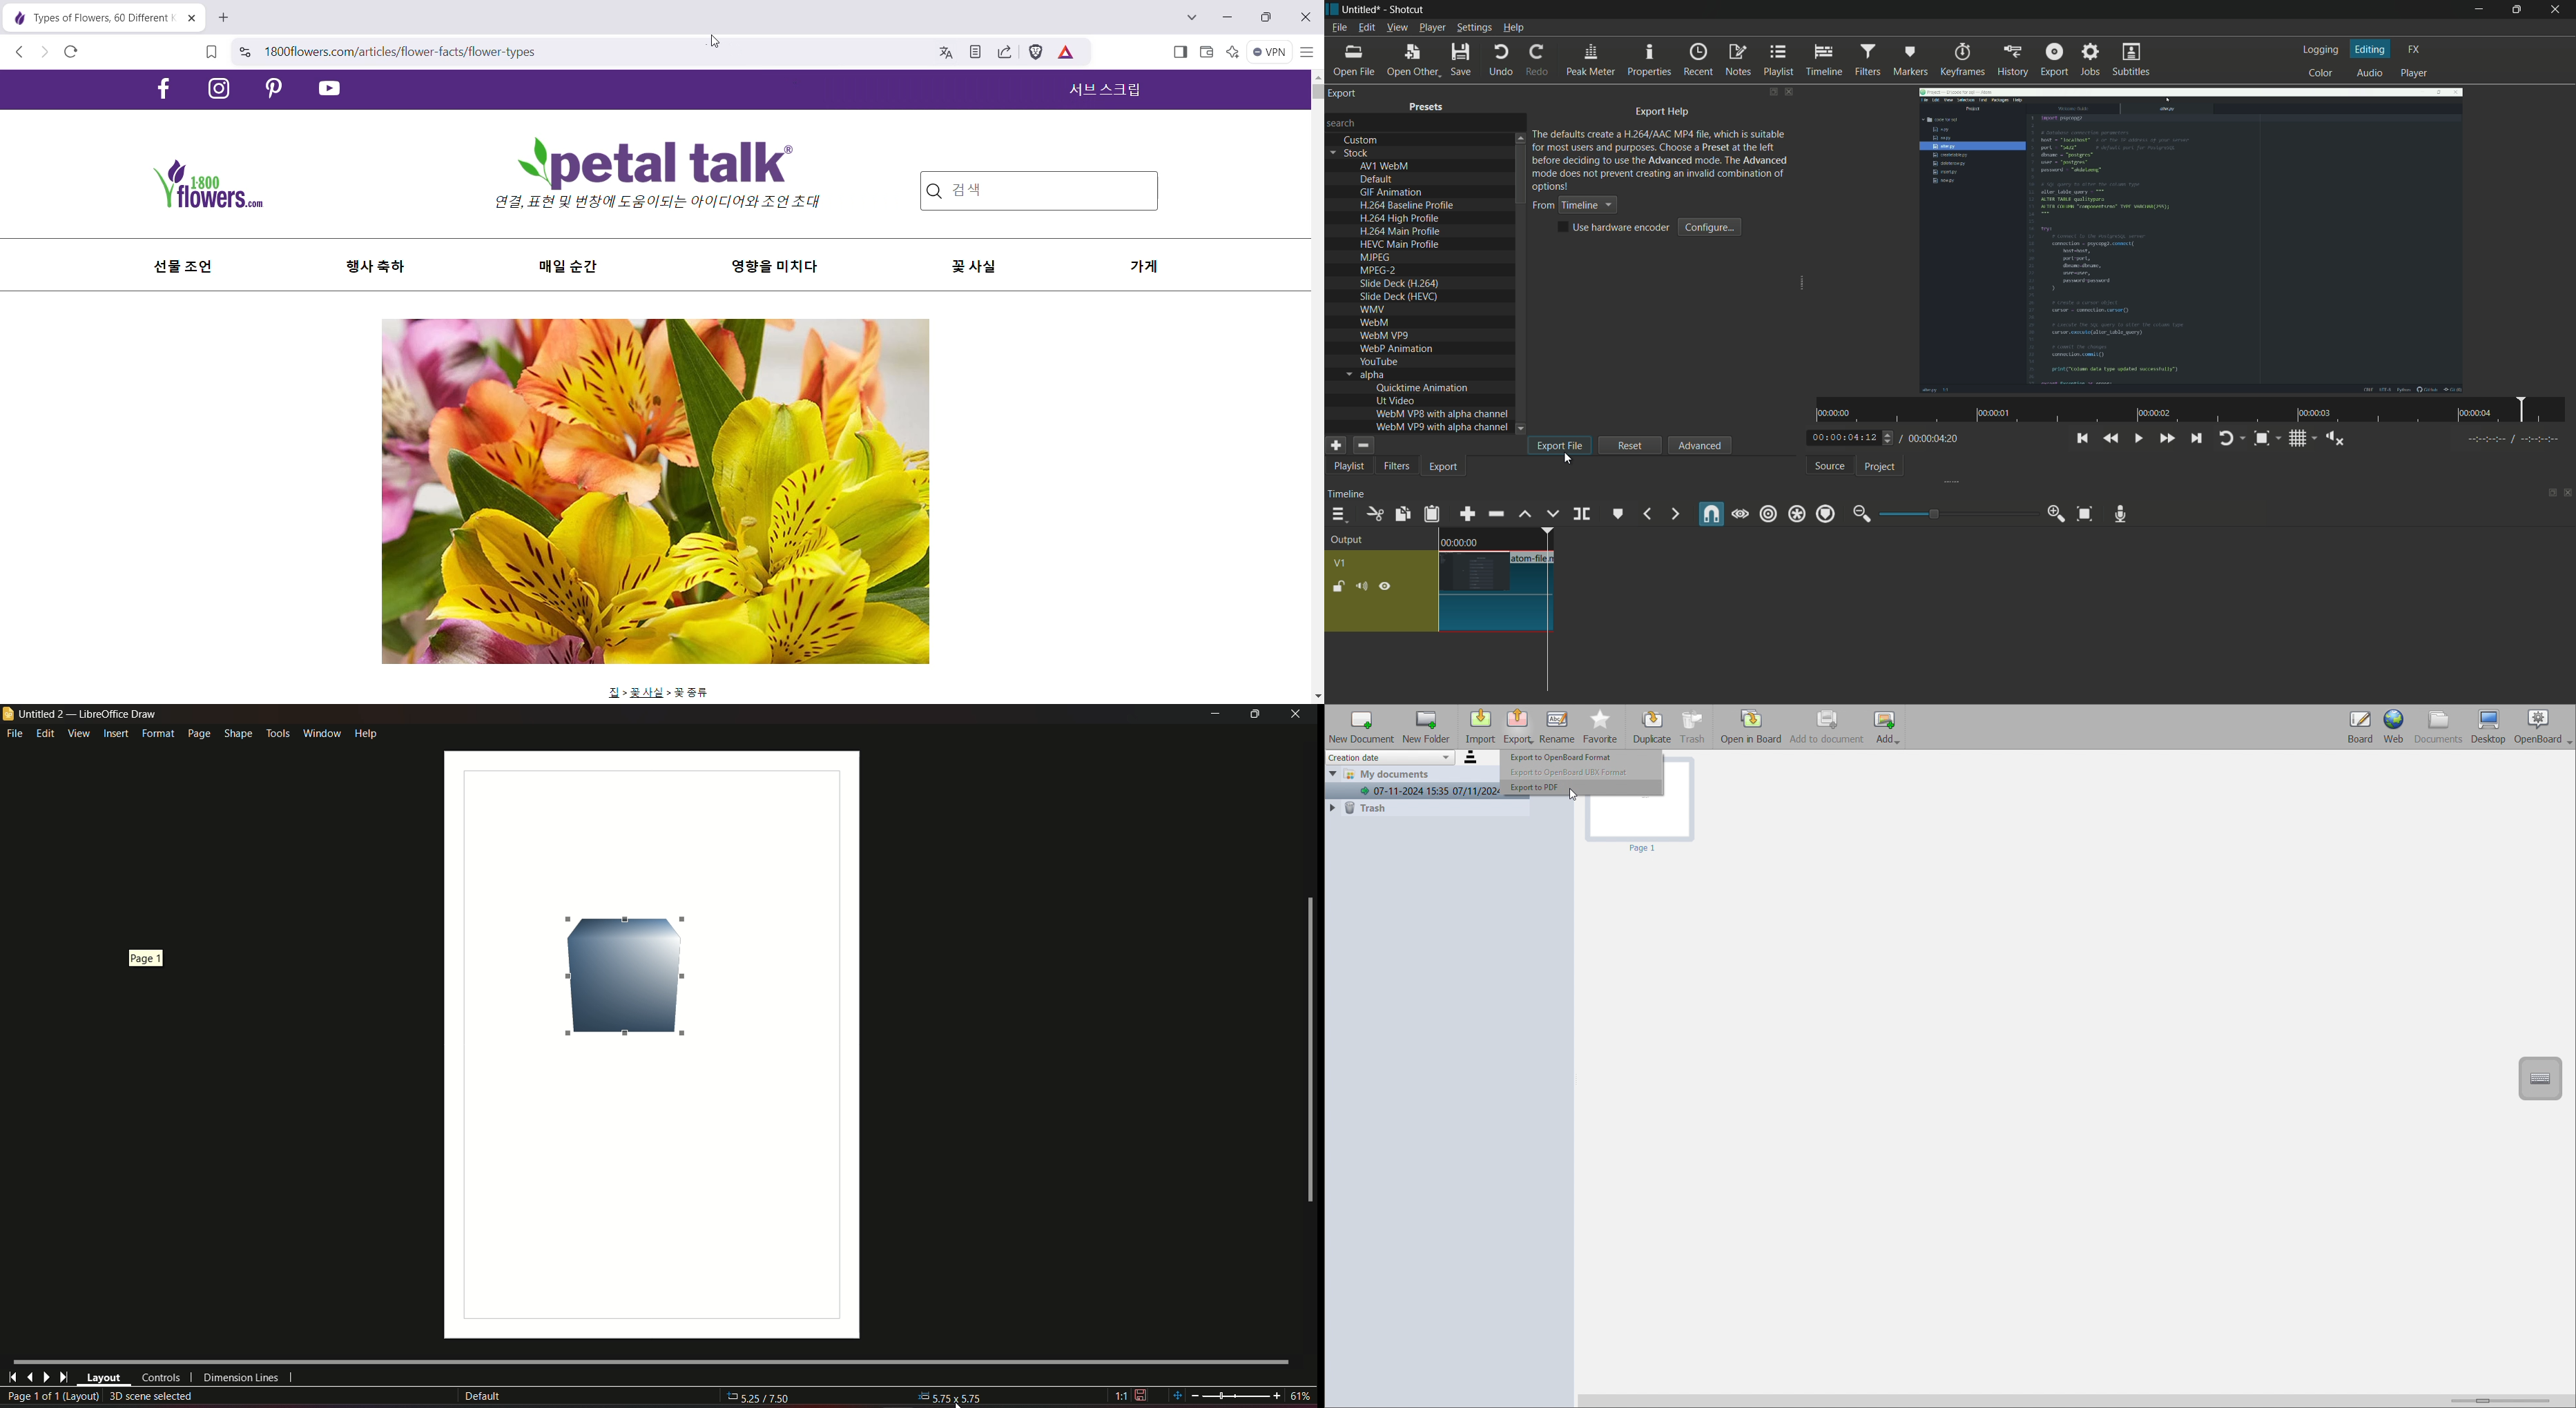 The width and height of the screenshot is (2576, 1428). I want to click on Vertical Scroll Bar, so click(1316, 387).